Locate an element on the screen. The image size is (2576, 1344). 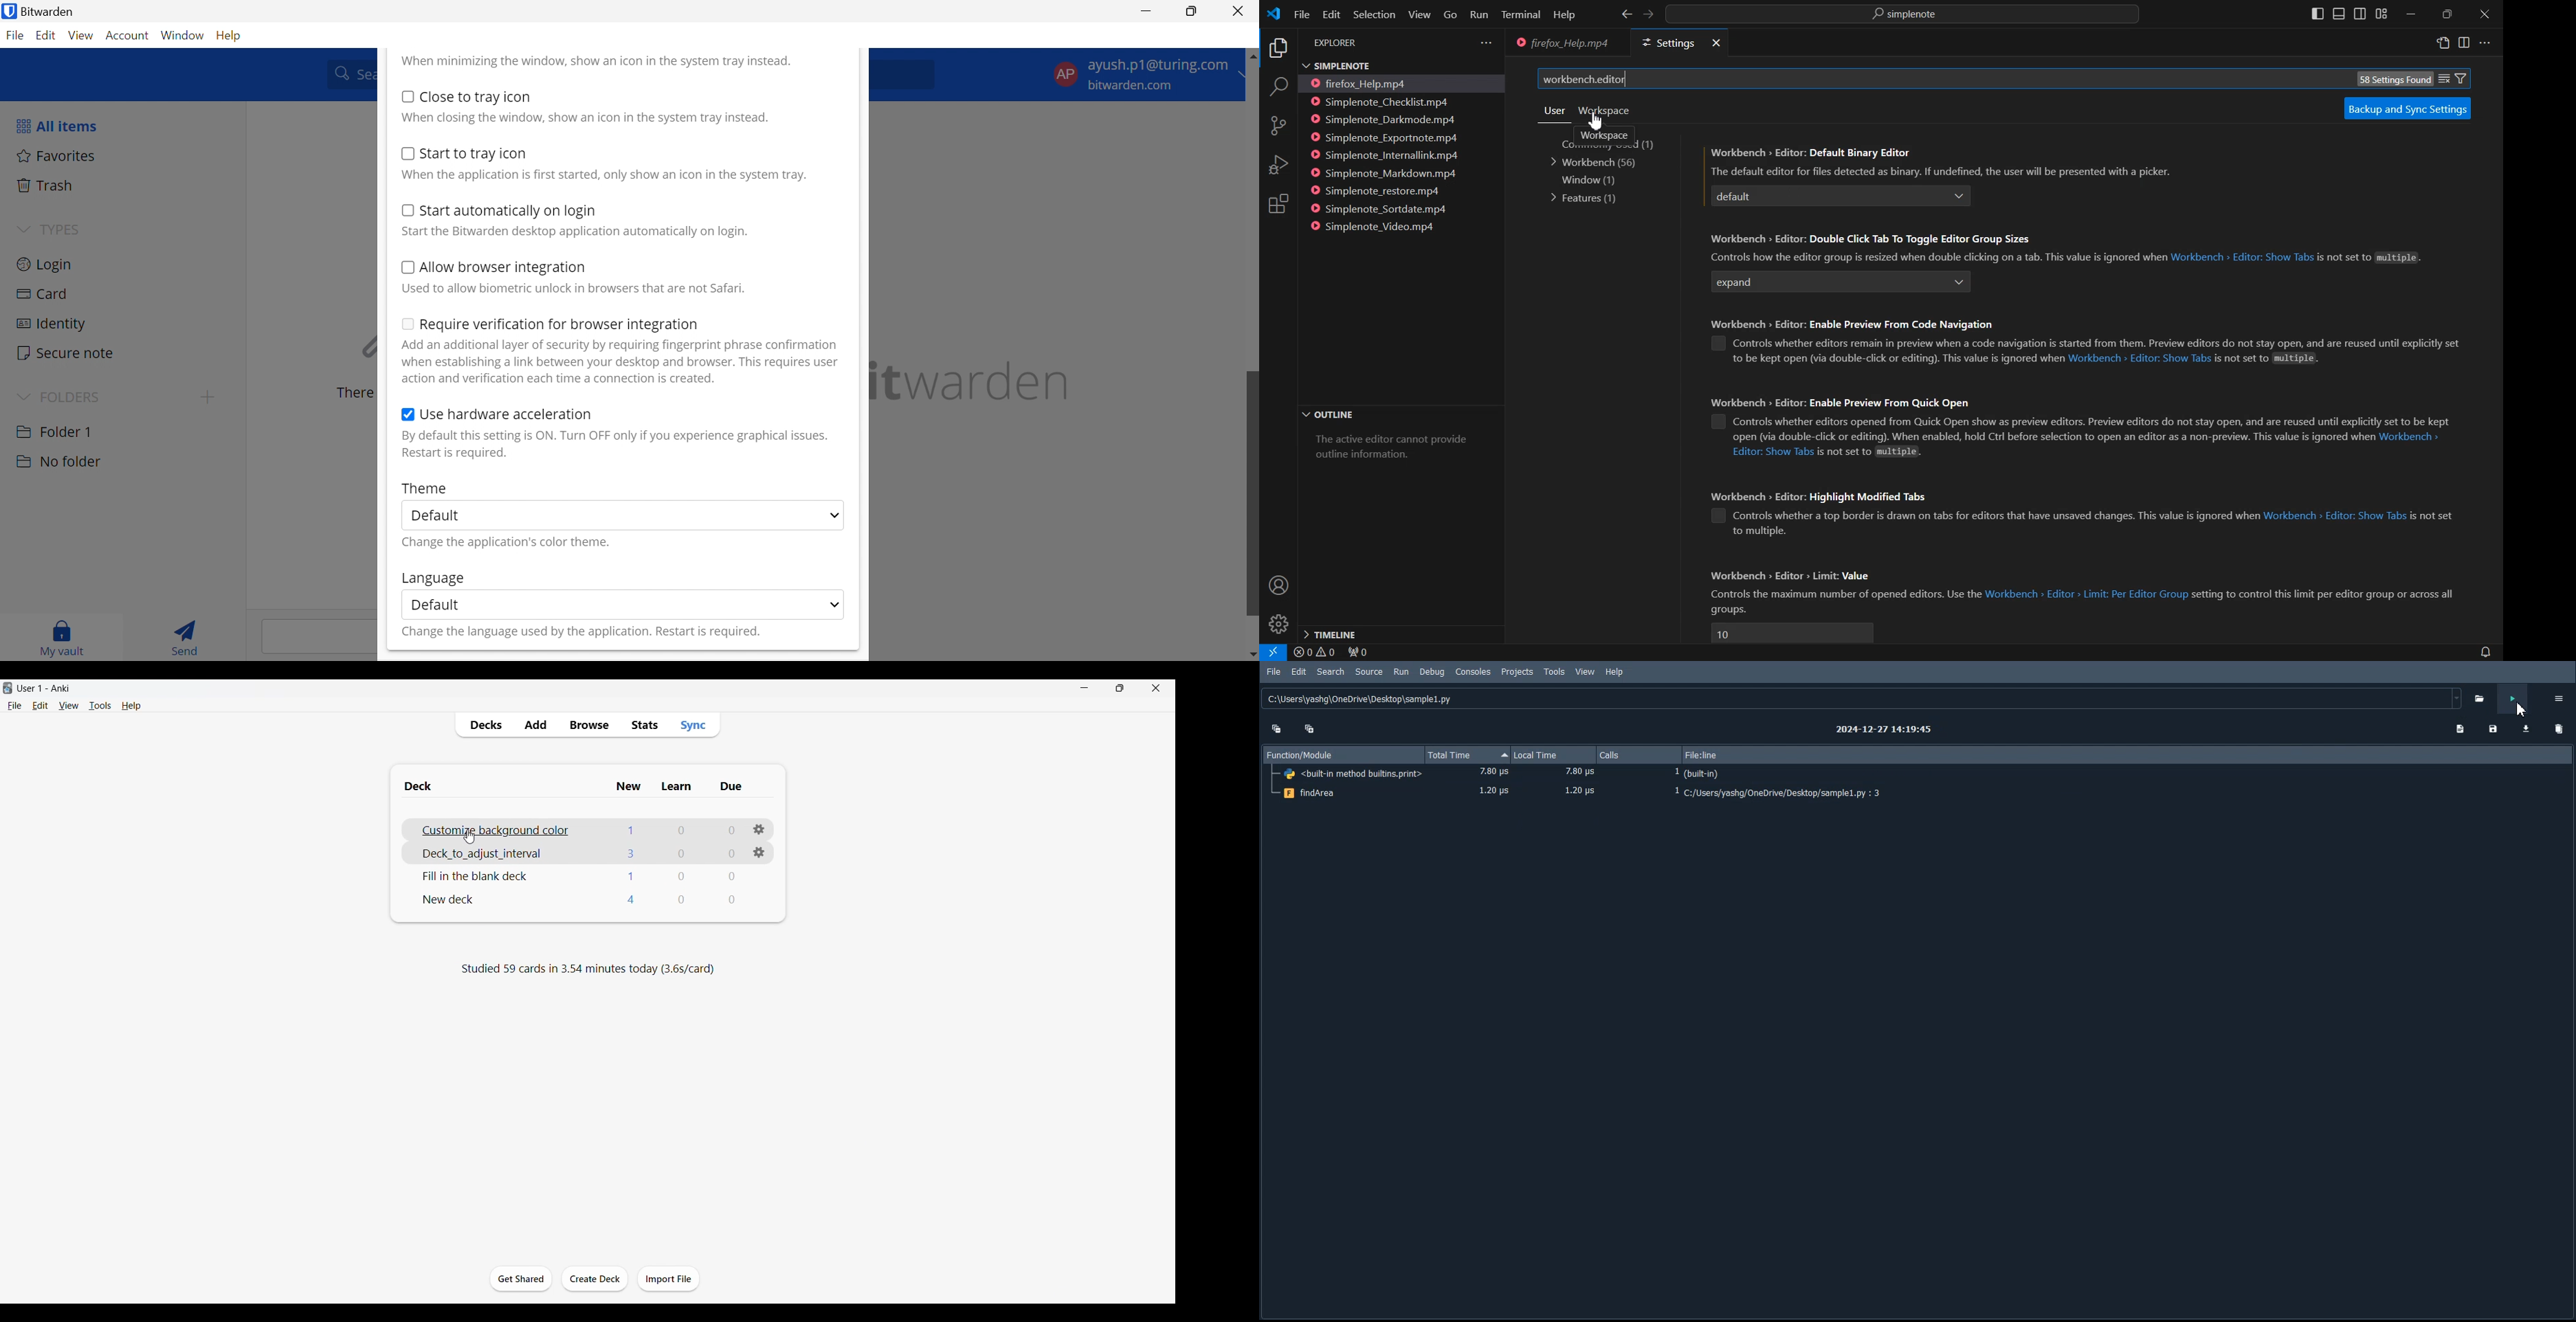
Help is located at coordinates (1614, 672).